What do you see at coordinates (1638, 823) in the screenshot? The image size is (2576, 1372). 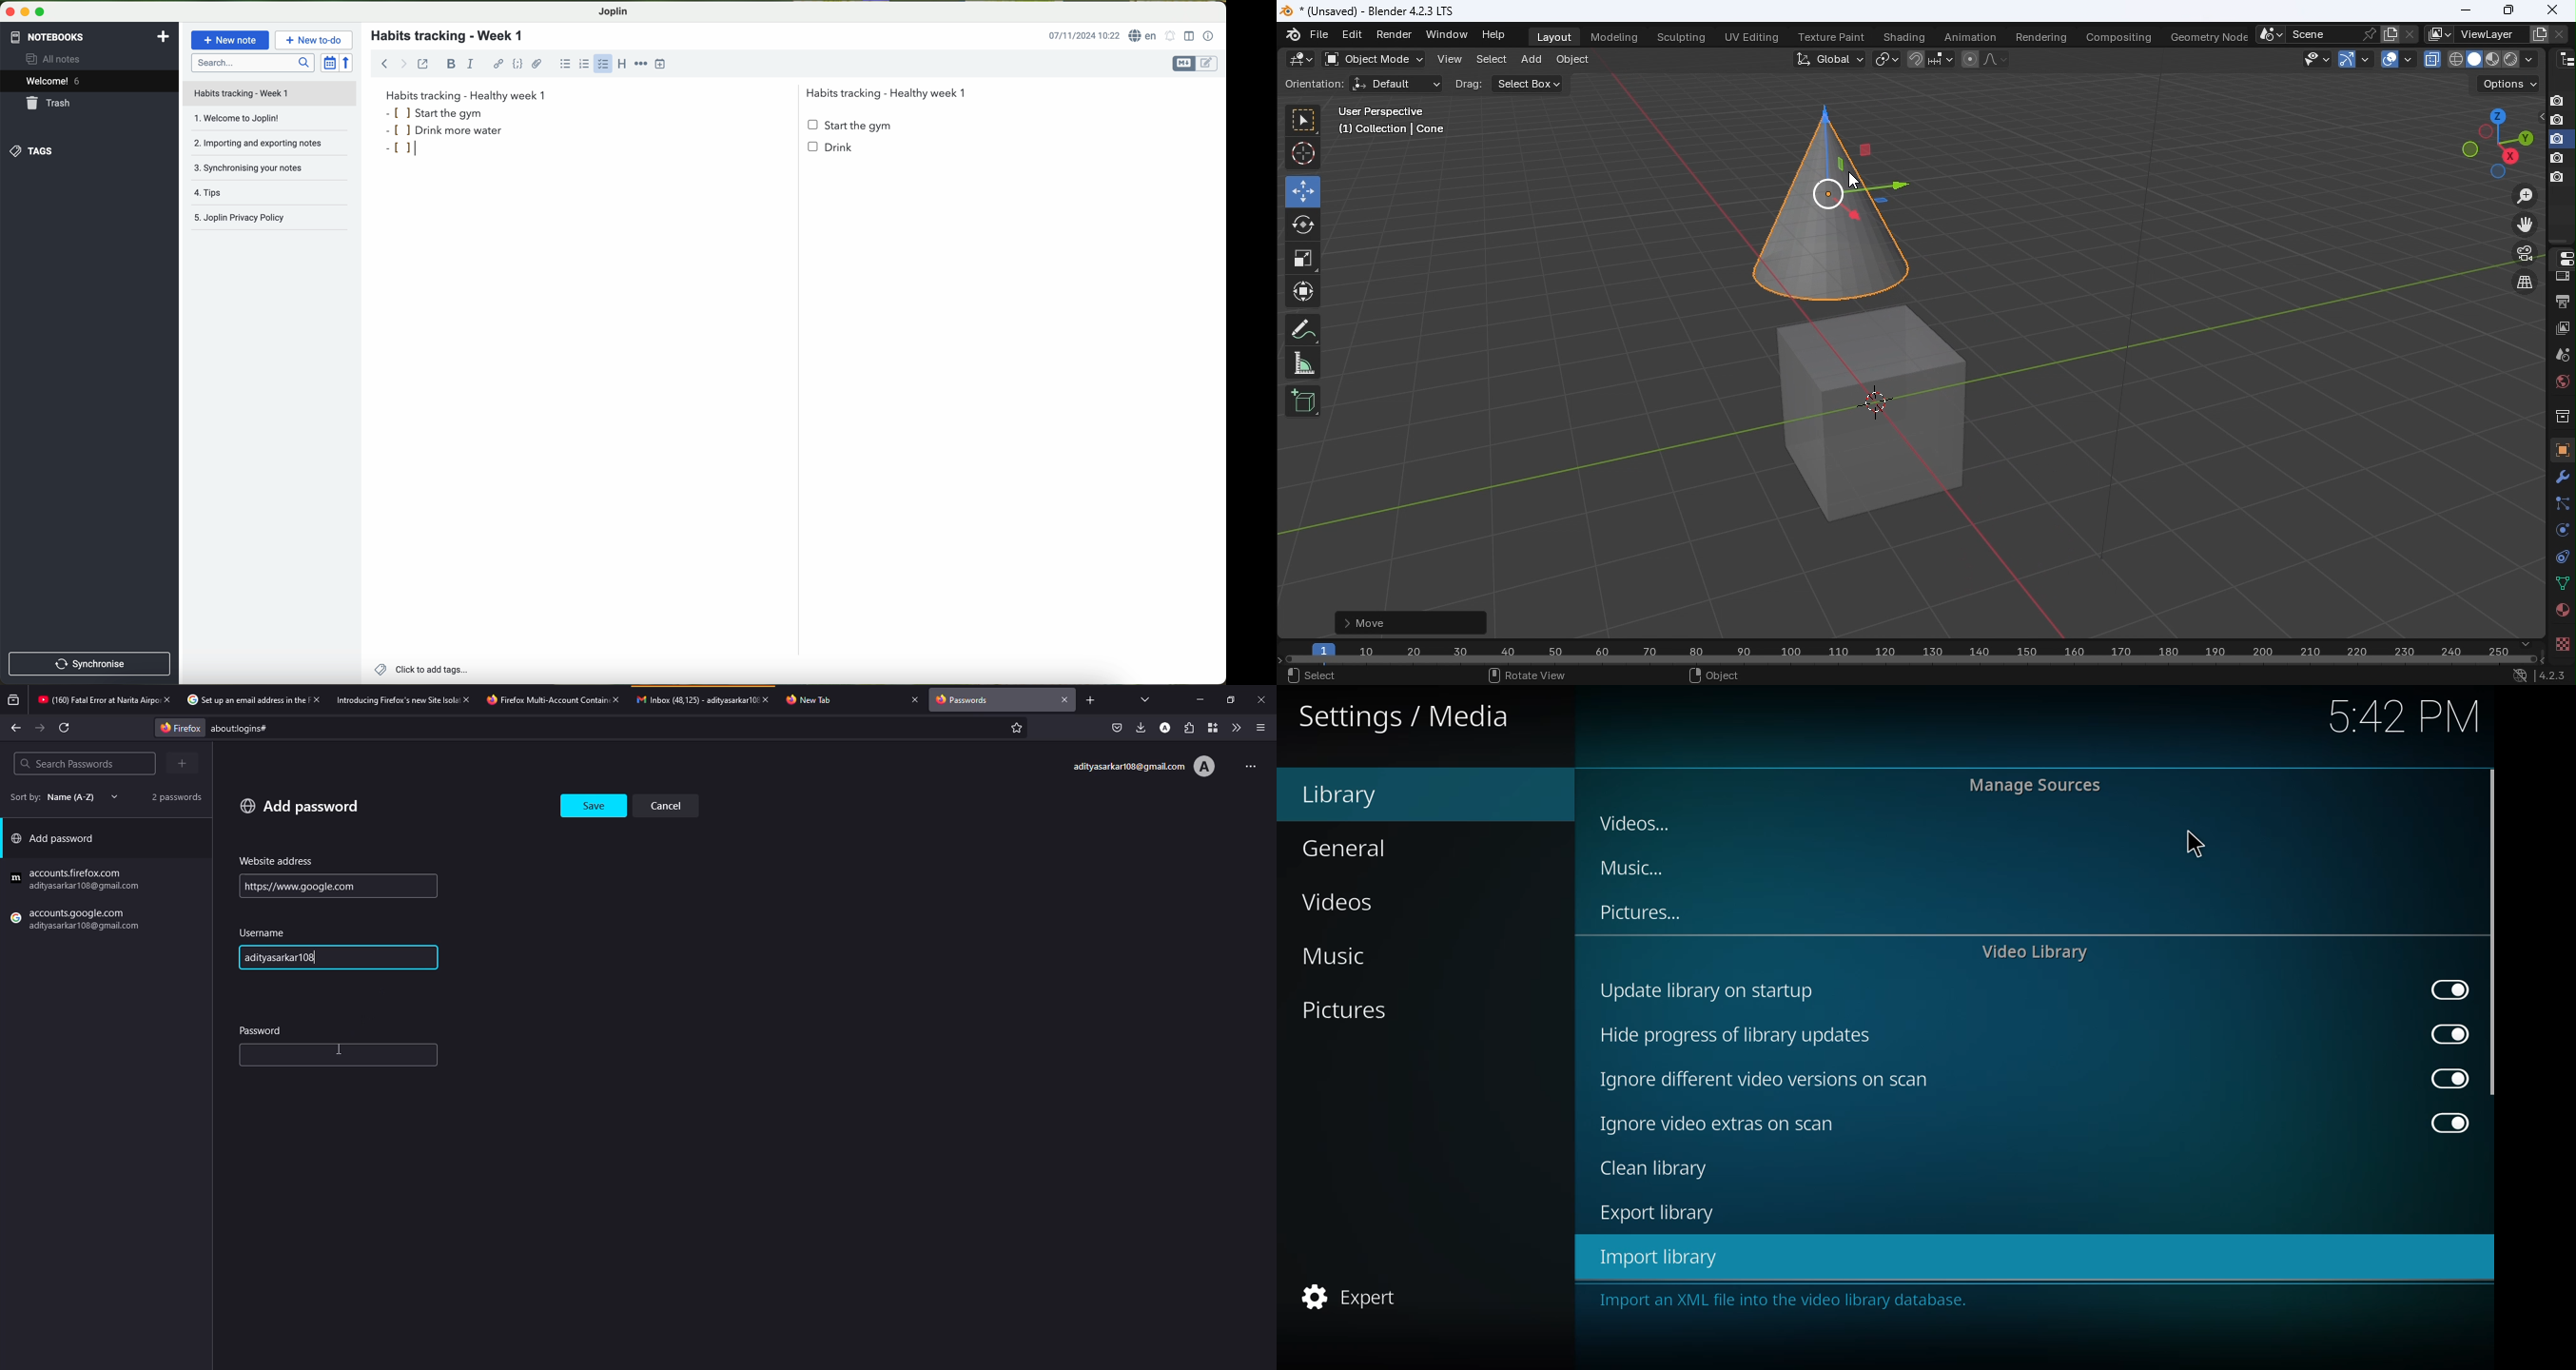 I see `videos` at bounding box center [1638, 823].